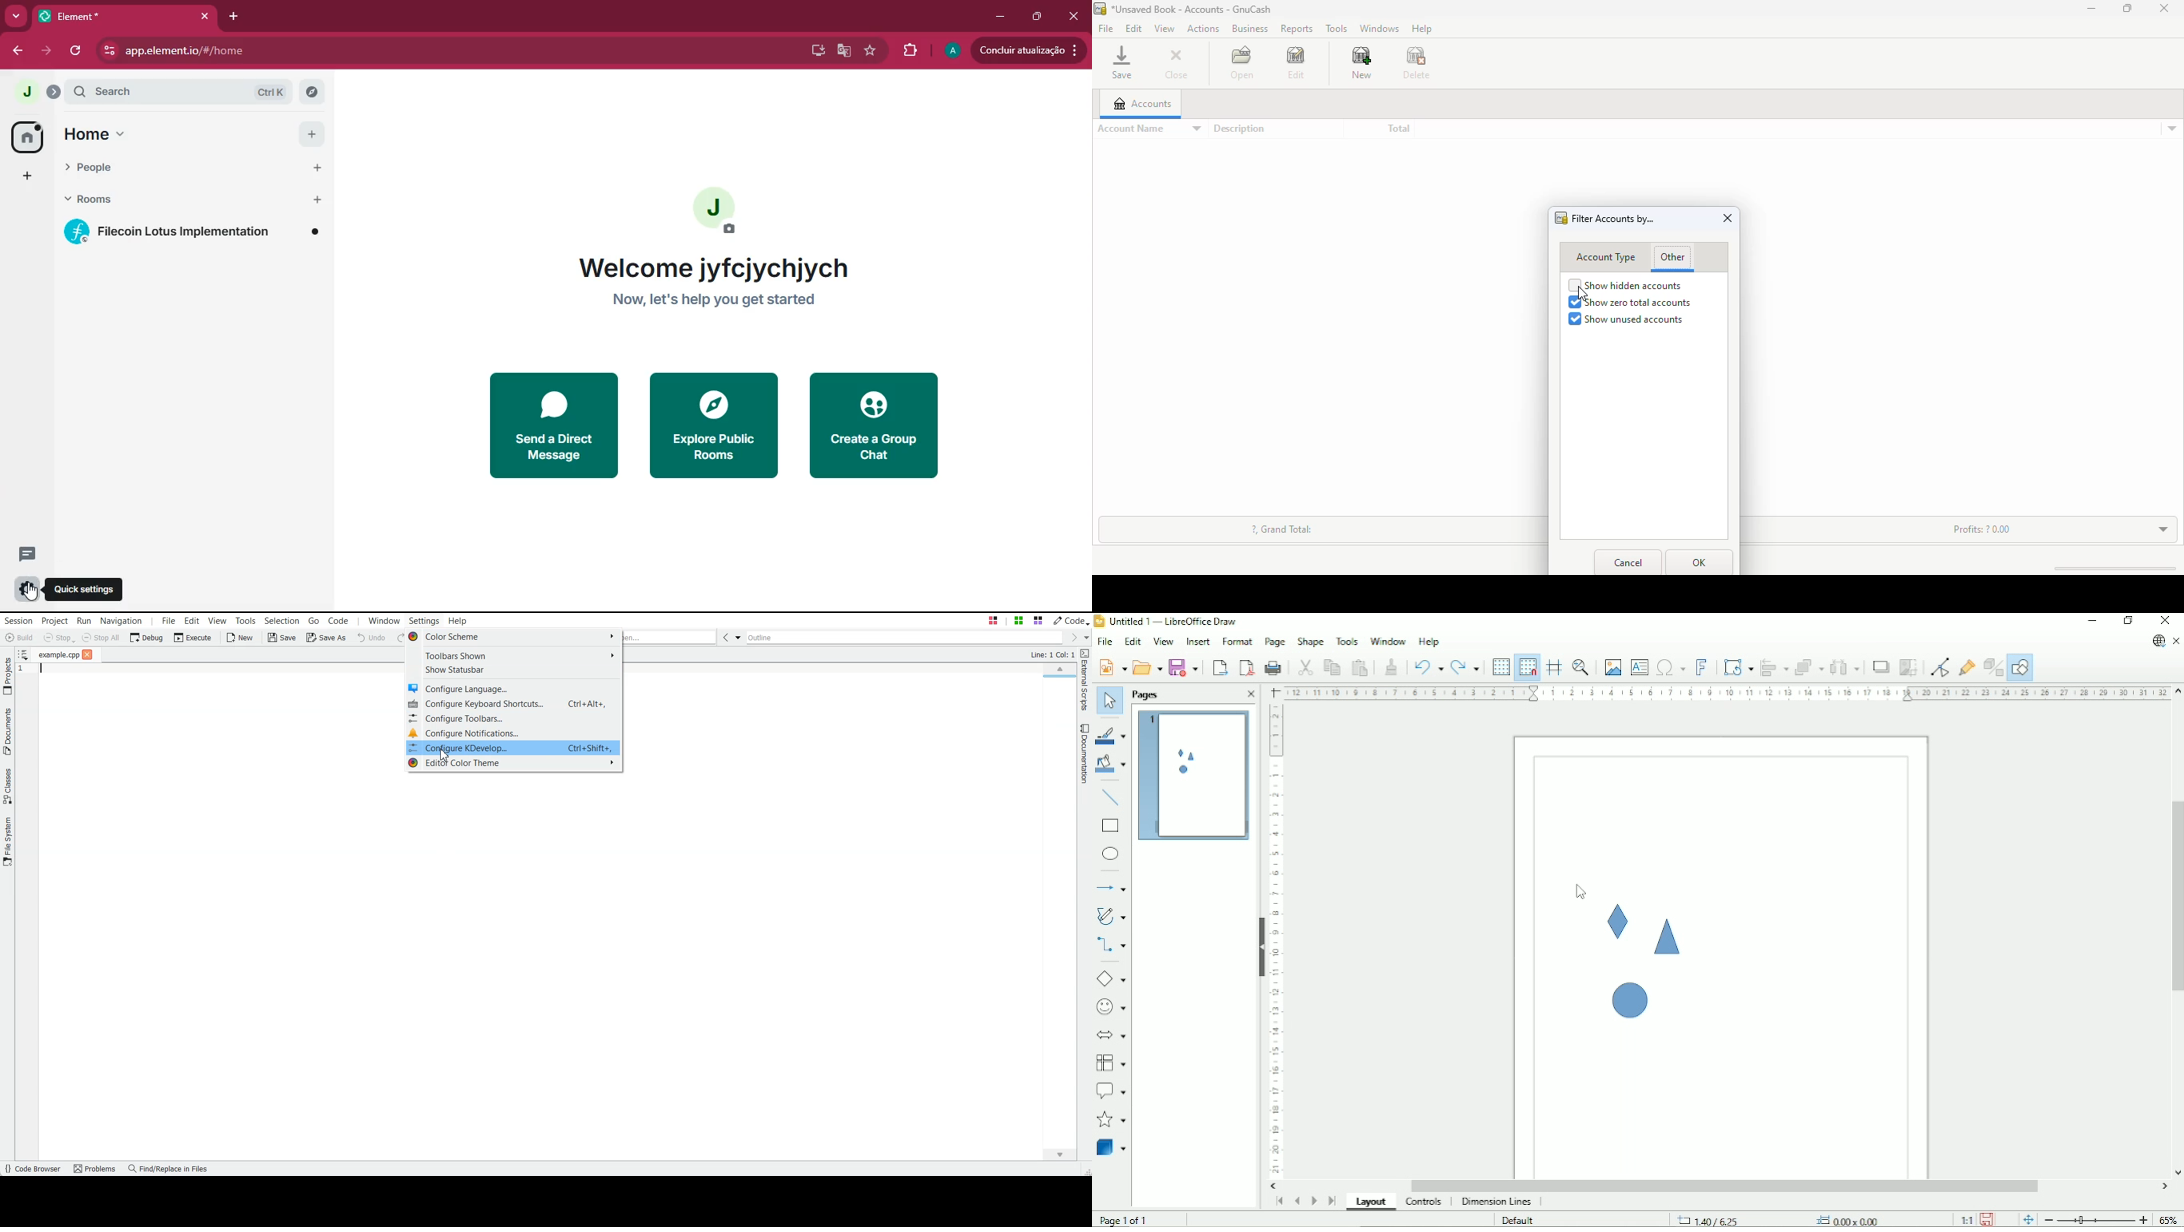 The width and height of the screenshot is (2184, 1232). What do you see at coordinates (1035, 16) in the screenshot?
I see `restore down` at bounding box center [1035, 16].